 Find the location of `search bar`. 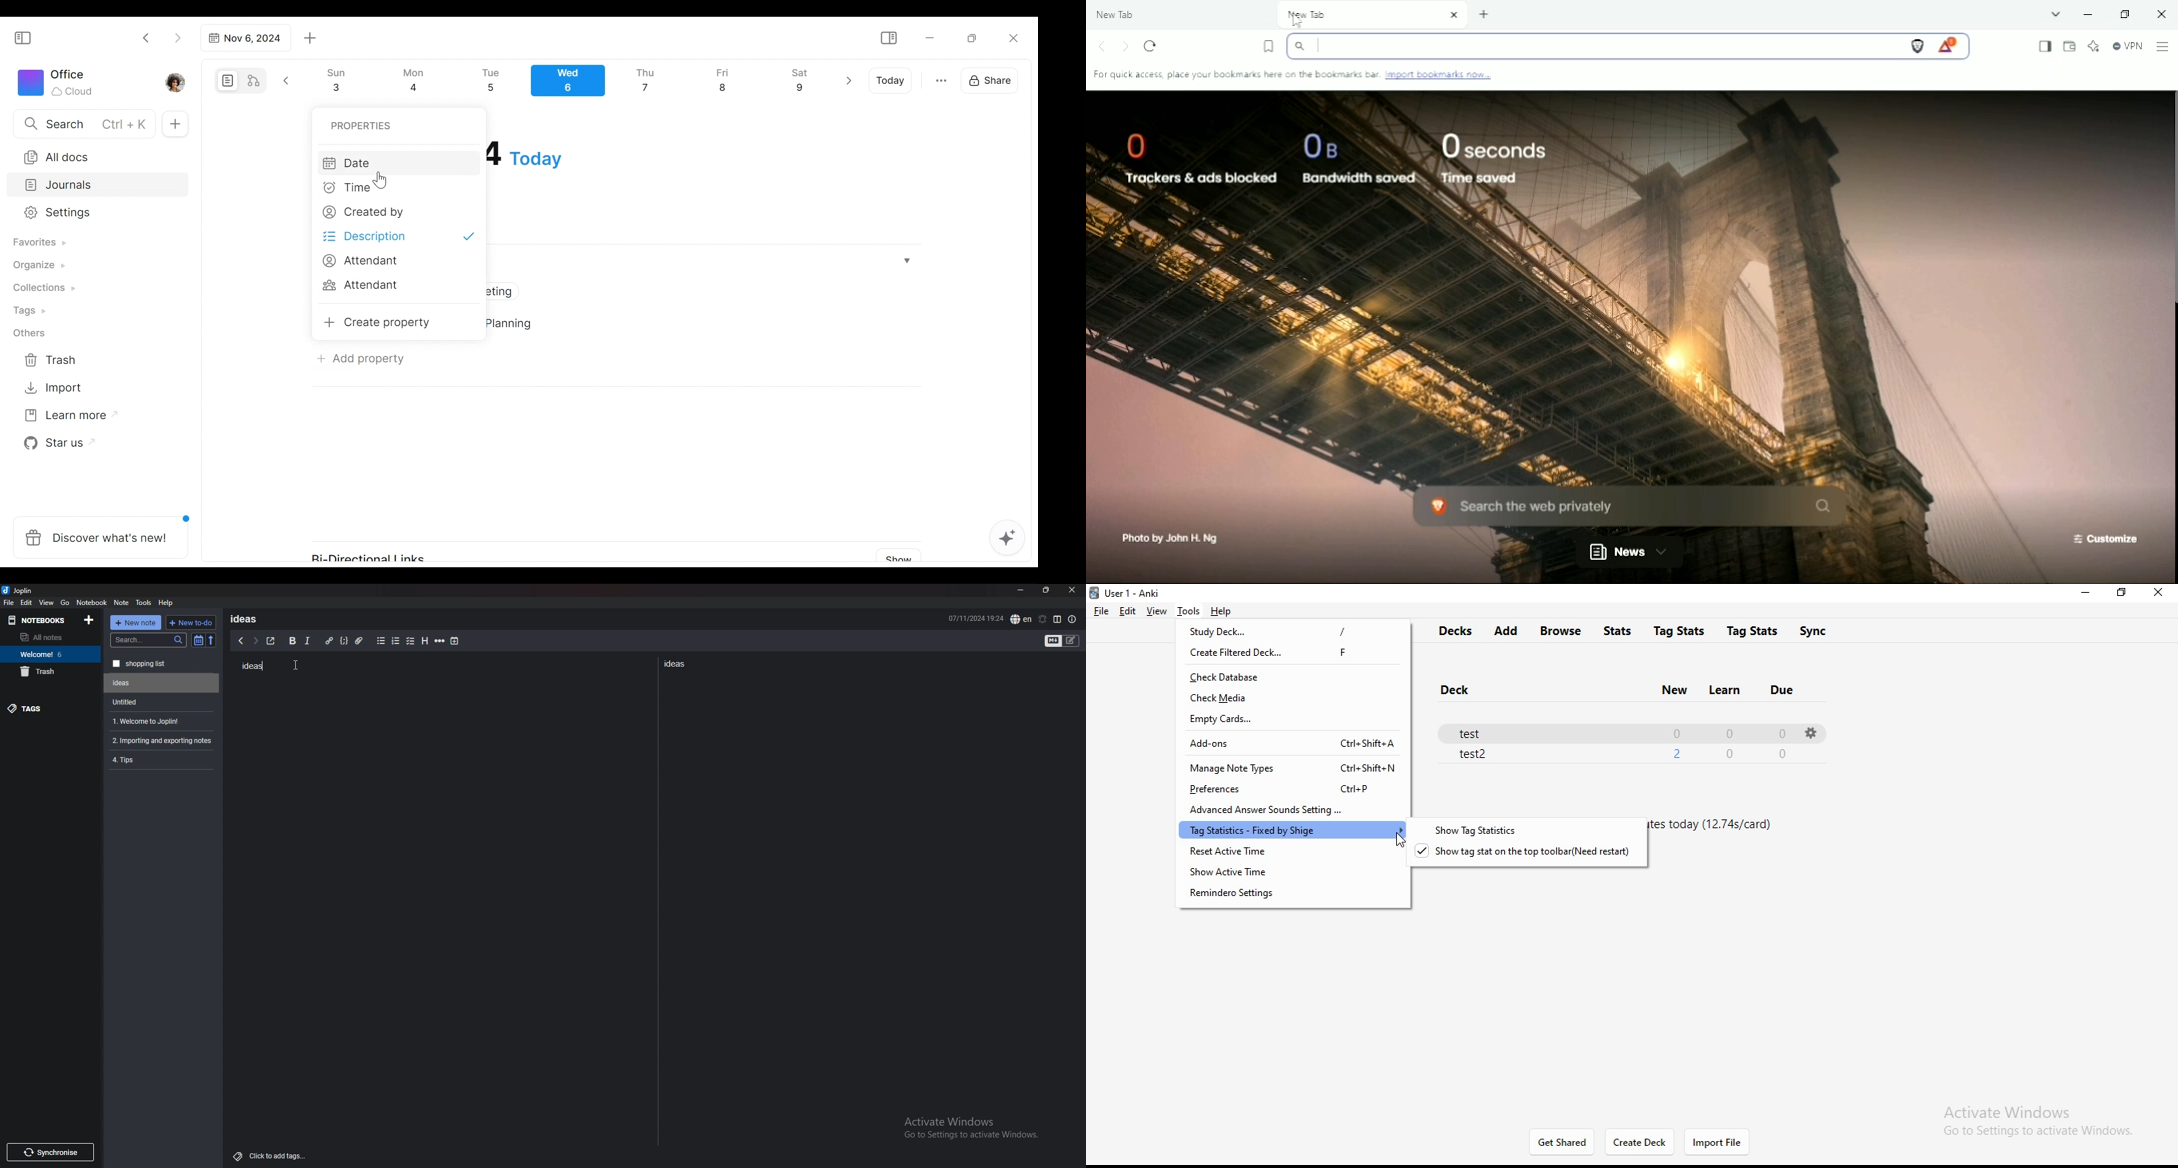

search bar is located at coordinates (149, 640).